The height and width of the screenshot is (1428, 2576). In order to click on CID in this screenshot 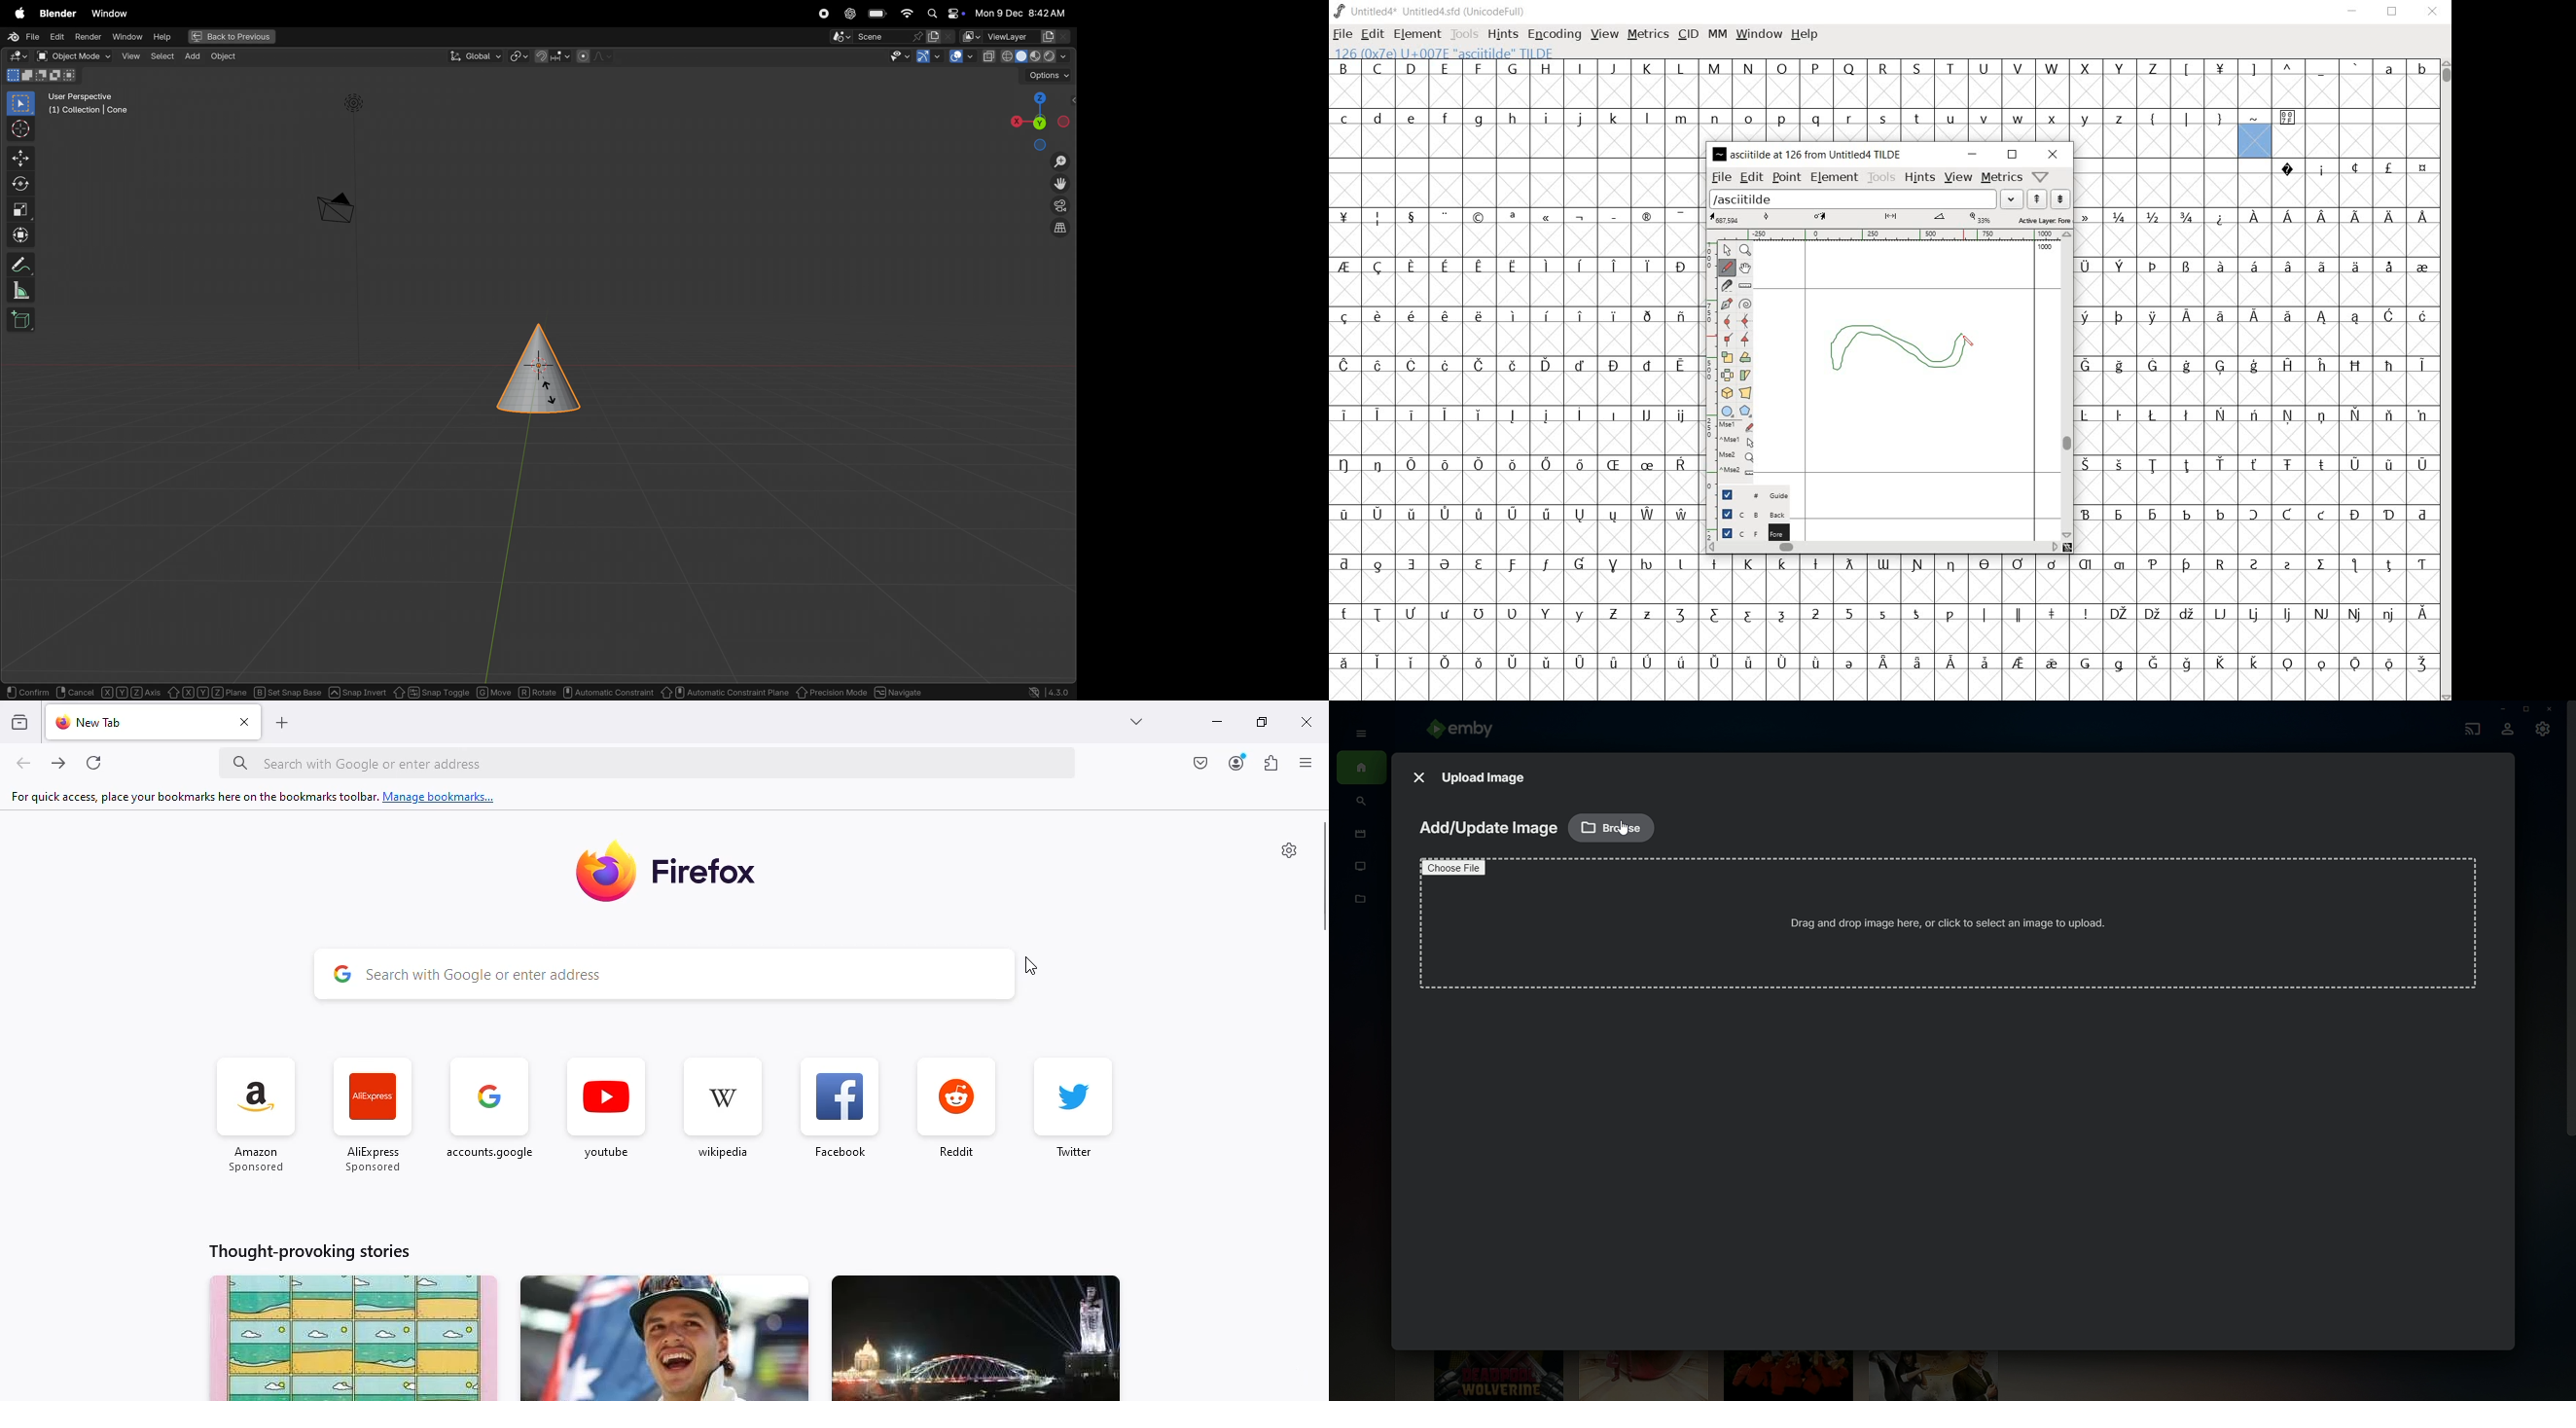, I will do `click(1687, 34)`.